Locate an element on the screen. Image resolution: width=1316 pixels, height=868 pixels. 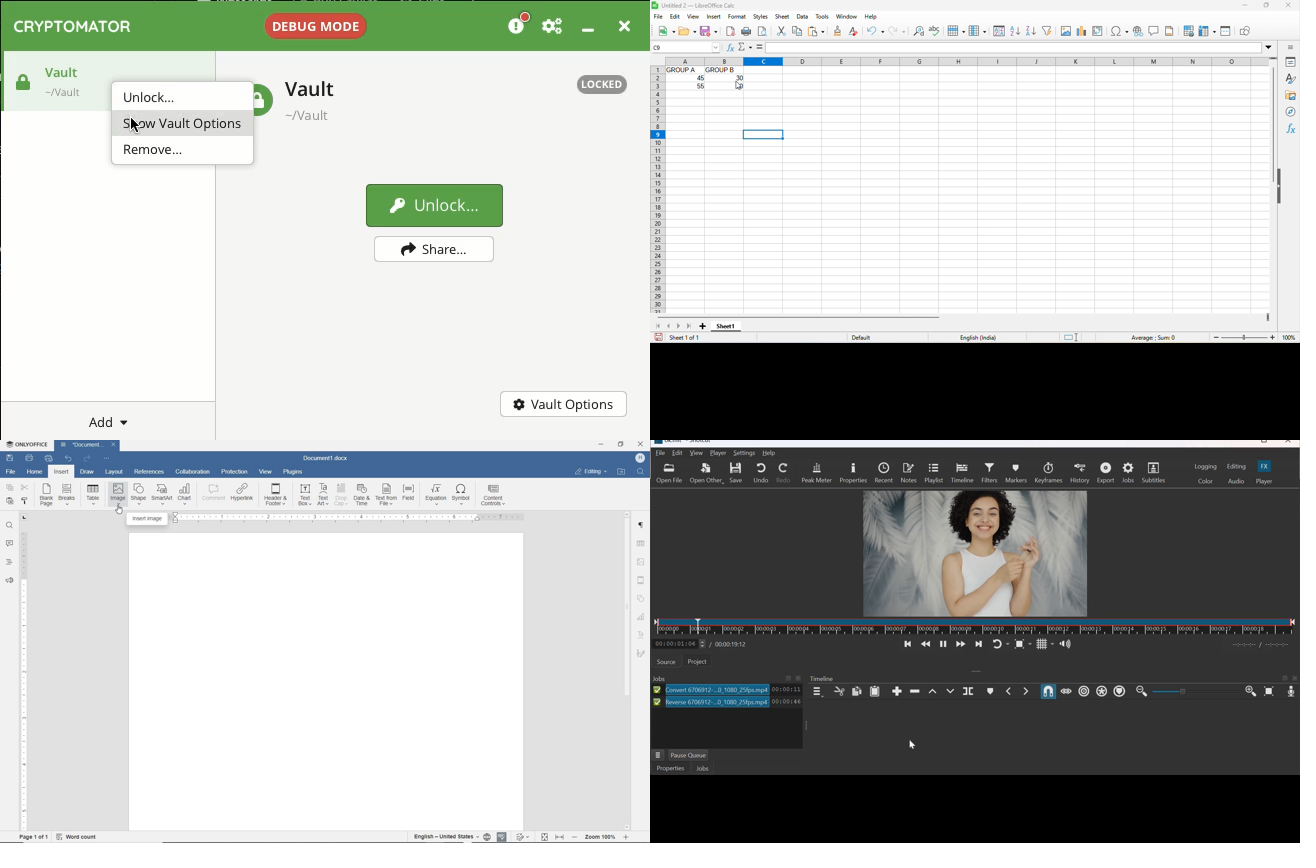
restore  is located at coordinates (621, 444).